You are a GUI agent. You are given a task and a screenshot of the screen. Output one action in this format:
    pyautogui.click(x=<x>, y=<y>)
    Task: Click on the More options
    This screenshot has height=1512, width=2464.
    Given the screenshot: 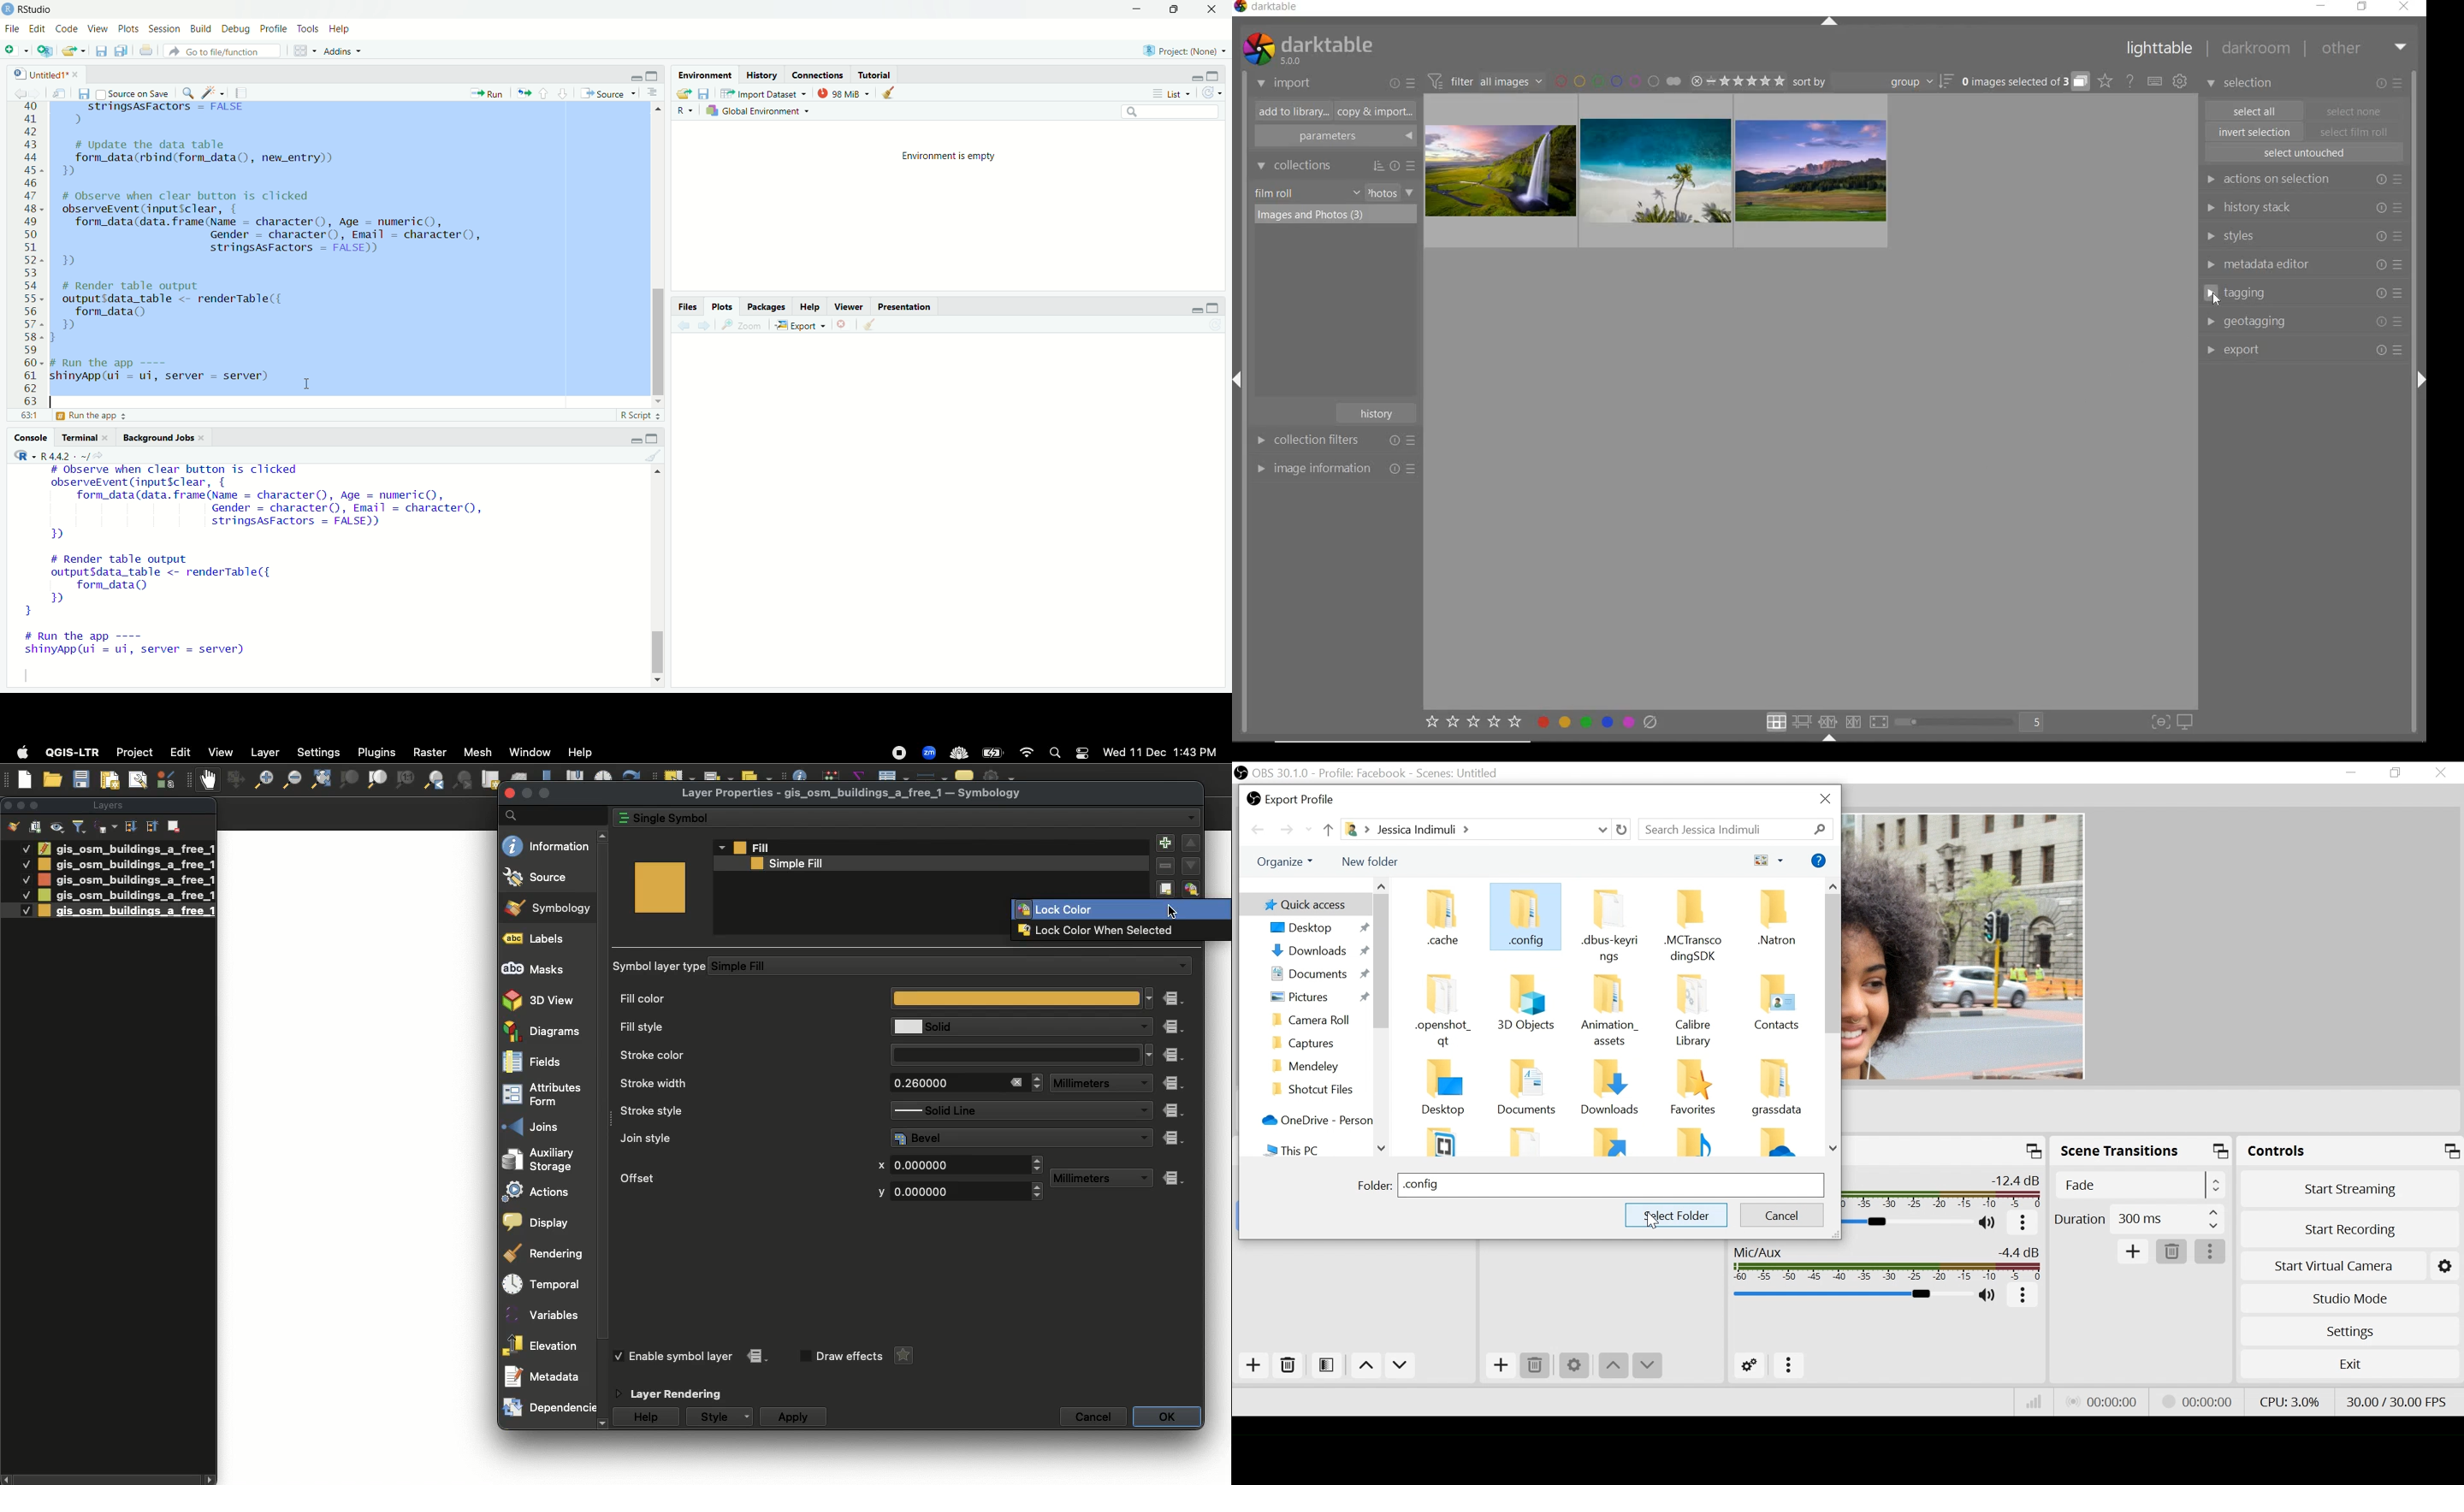 What is the action you would take?
    pyautogui.click(x=2024, y=1297)
    